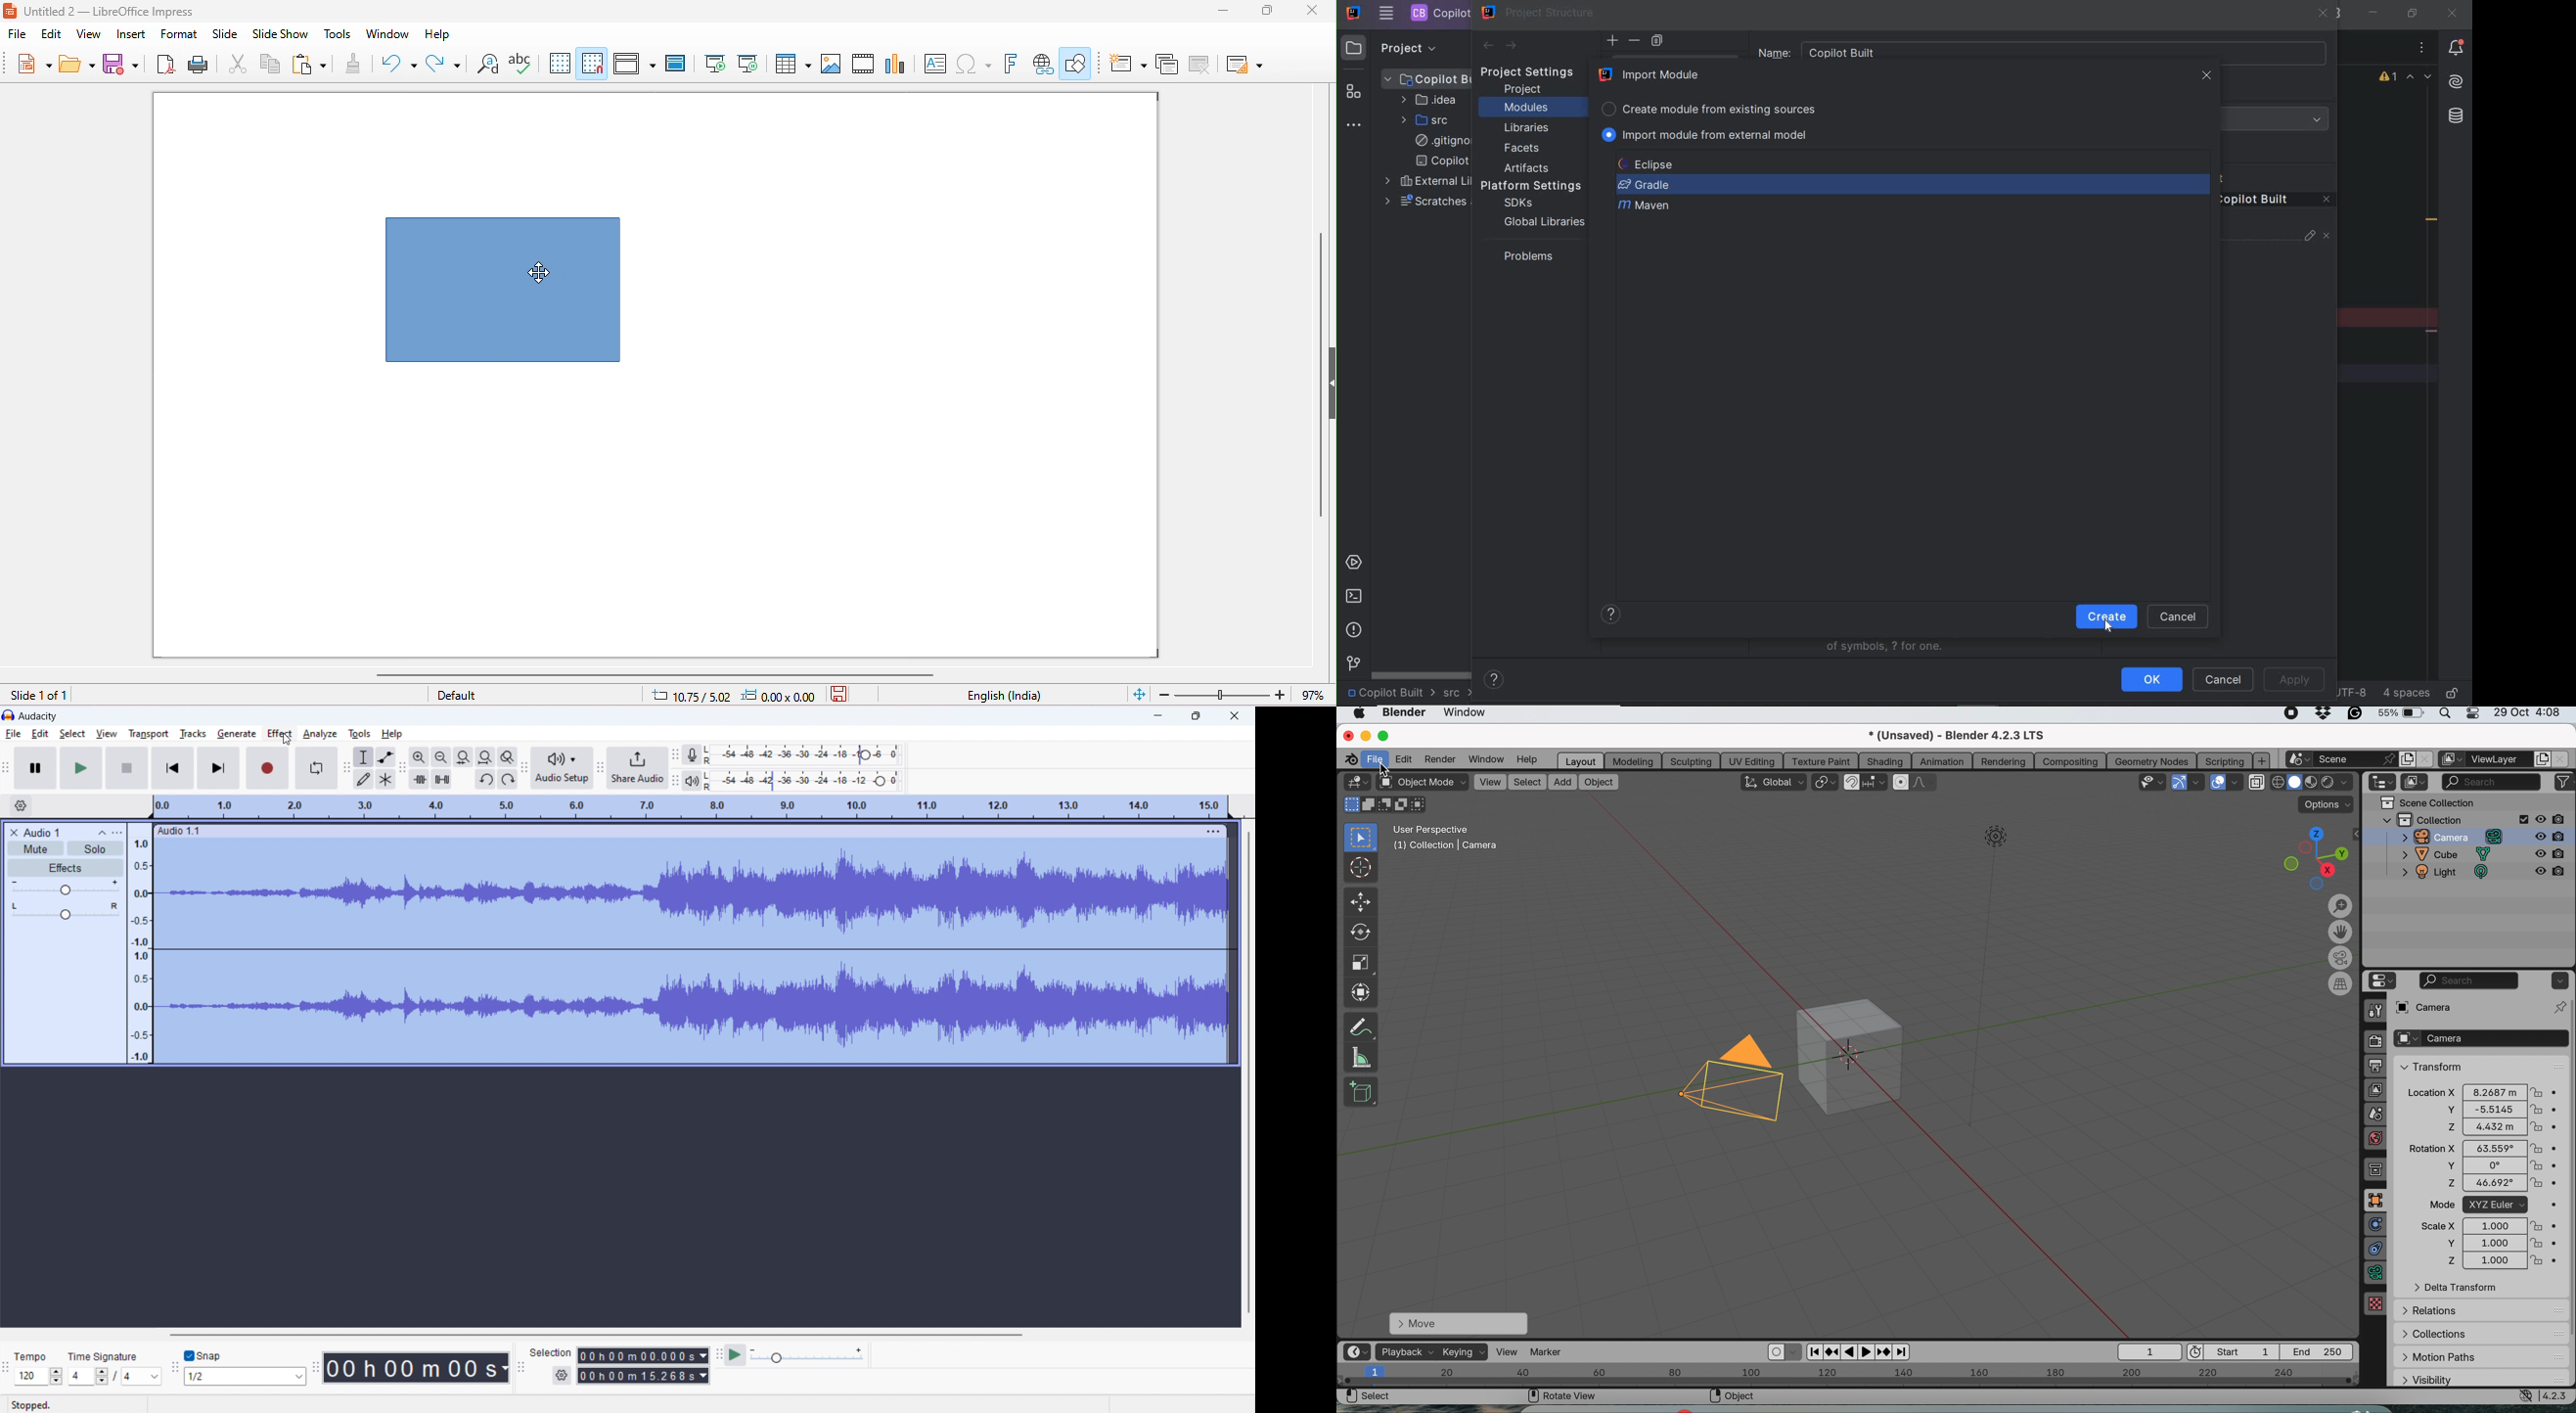 The width and height of the screenshot is (2576, 1428). Describe the element at coordinates (1376, 757) in the screenshot. I see `file` at that location.